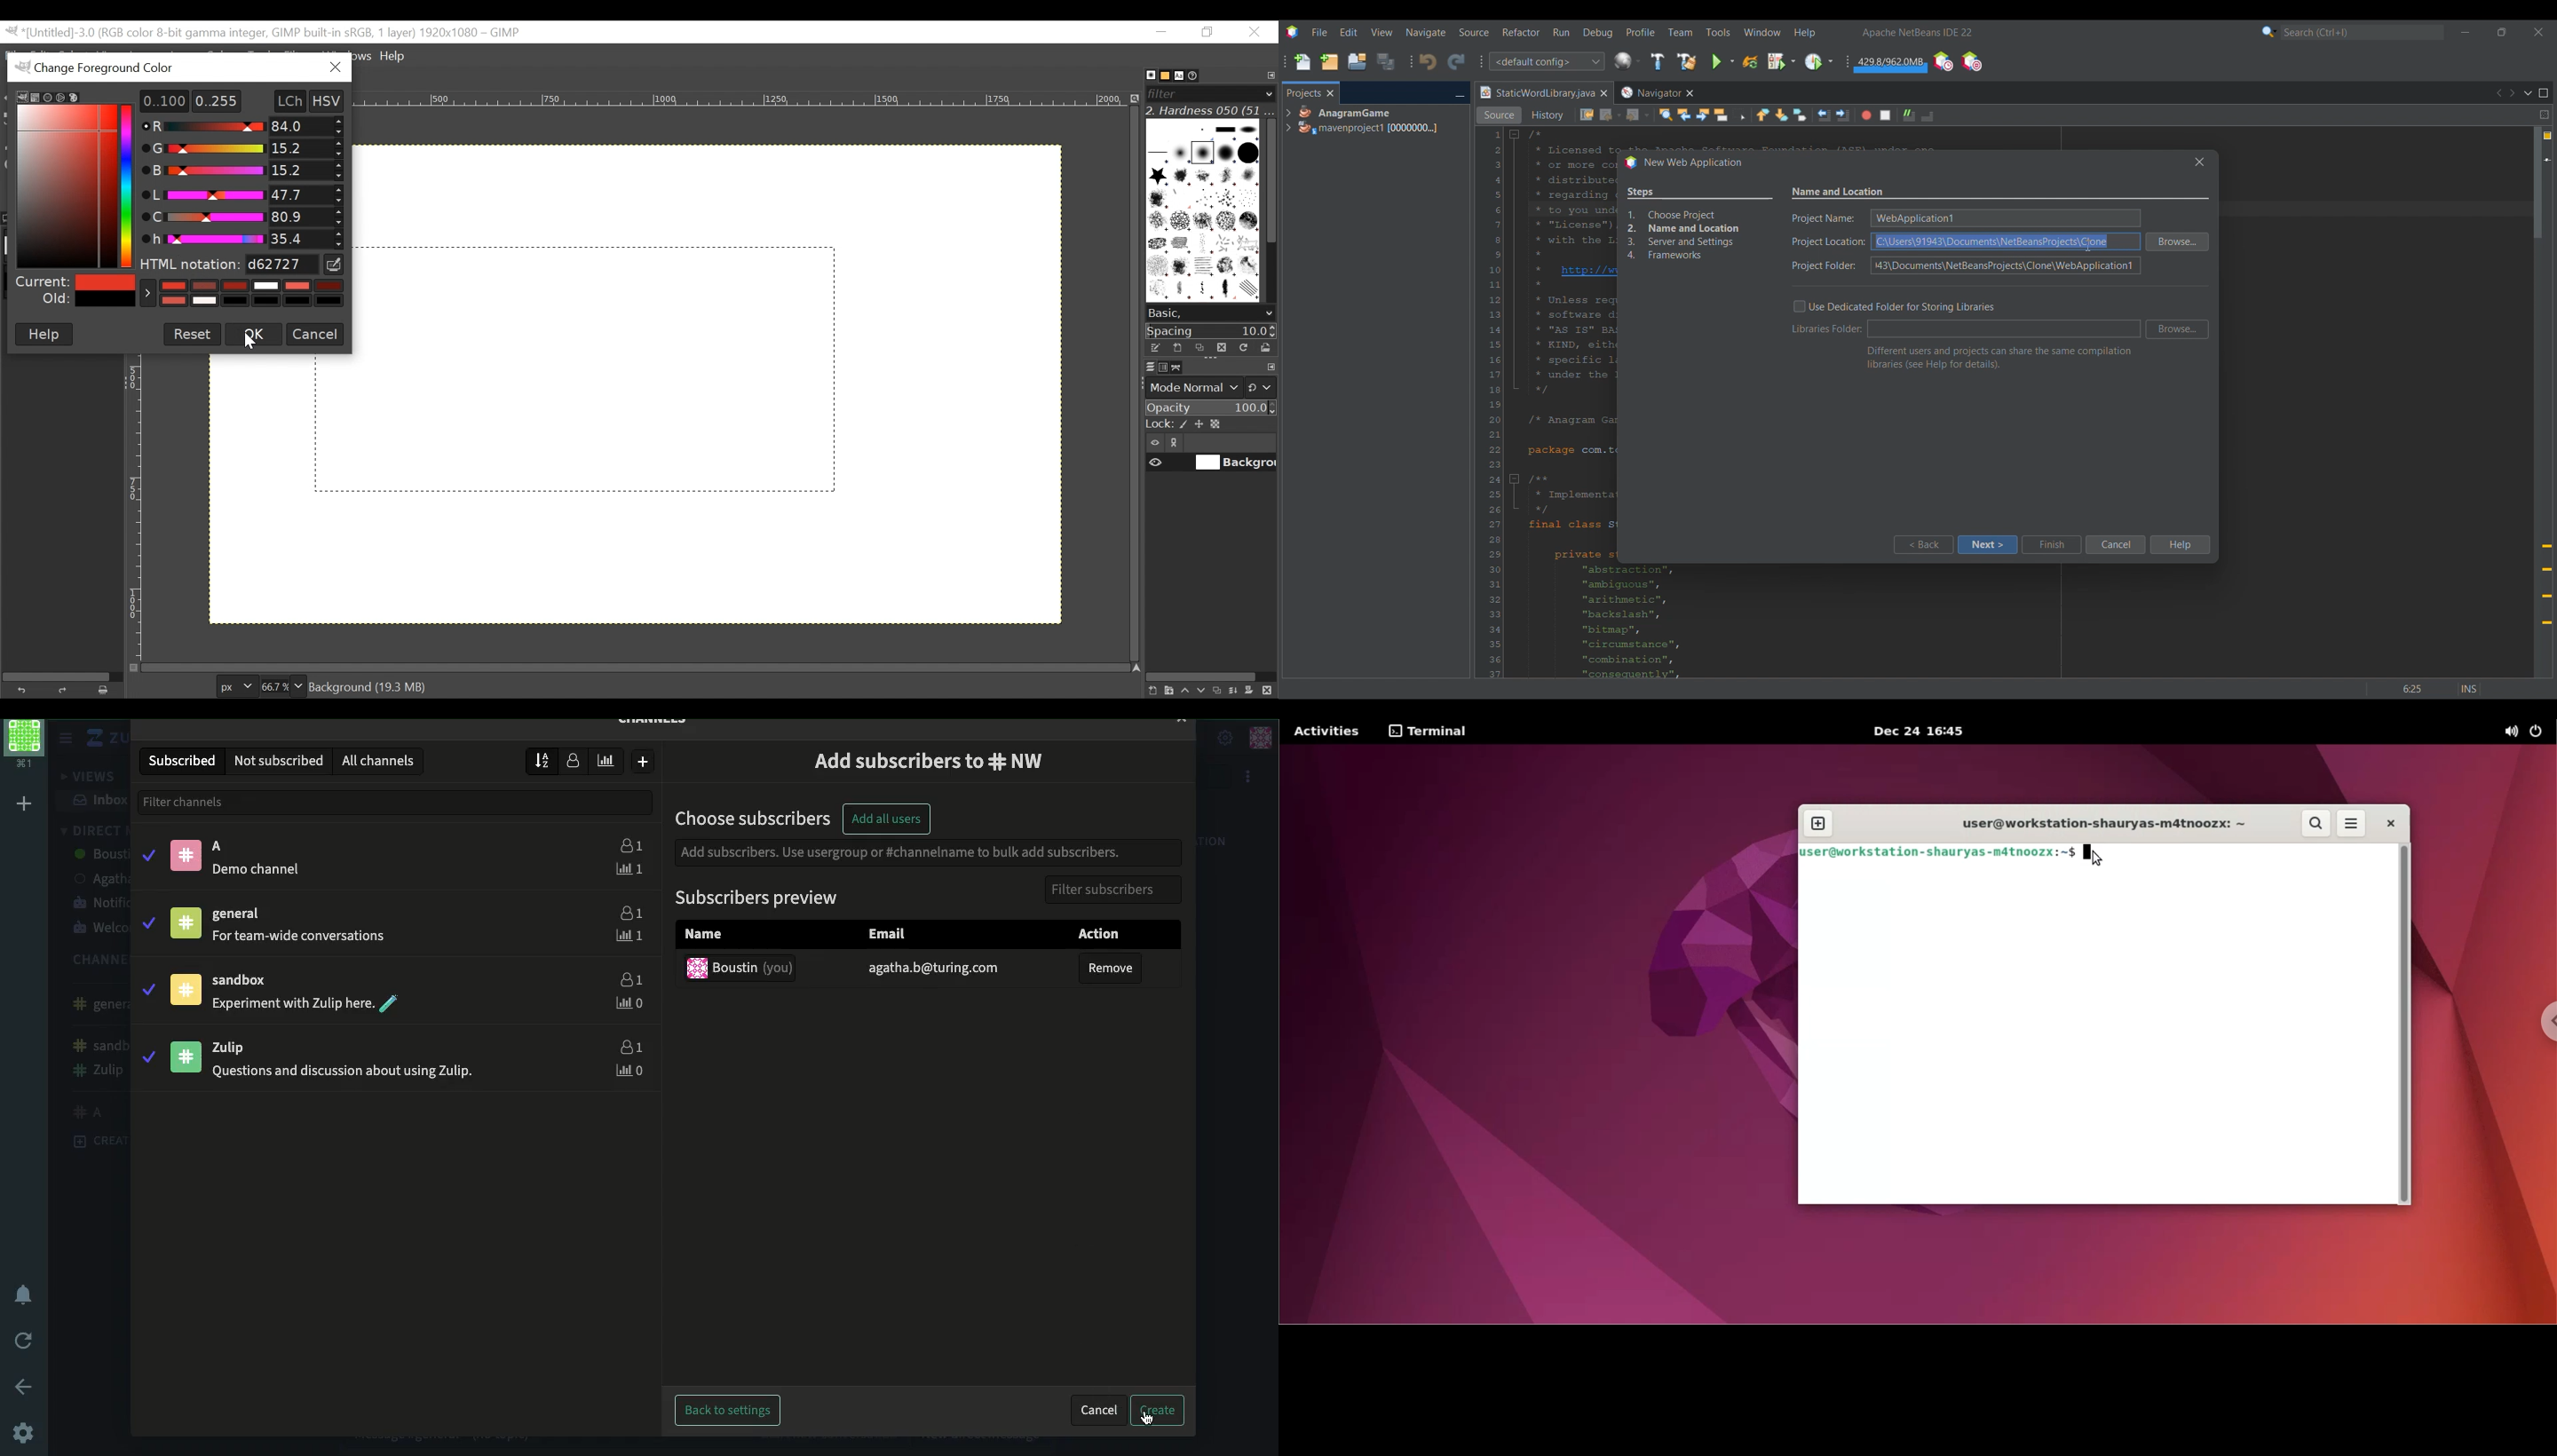 This screenshot has width=2576, height=1456. I want to click on filter subscribers , so click(1116, 889).